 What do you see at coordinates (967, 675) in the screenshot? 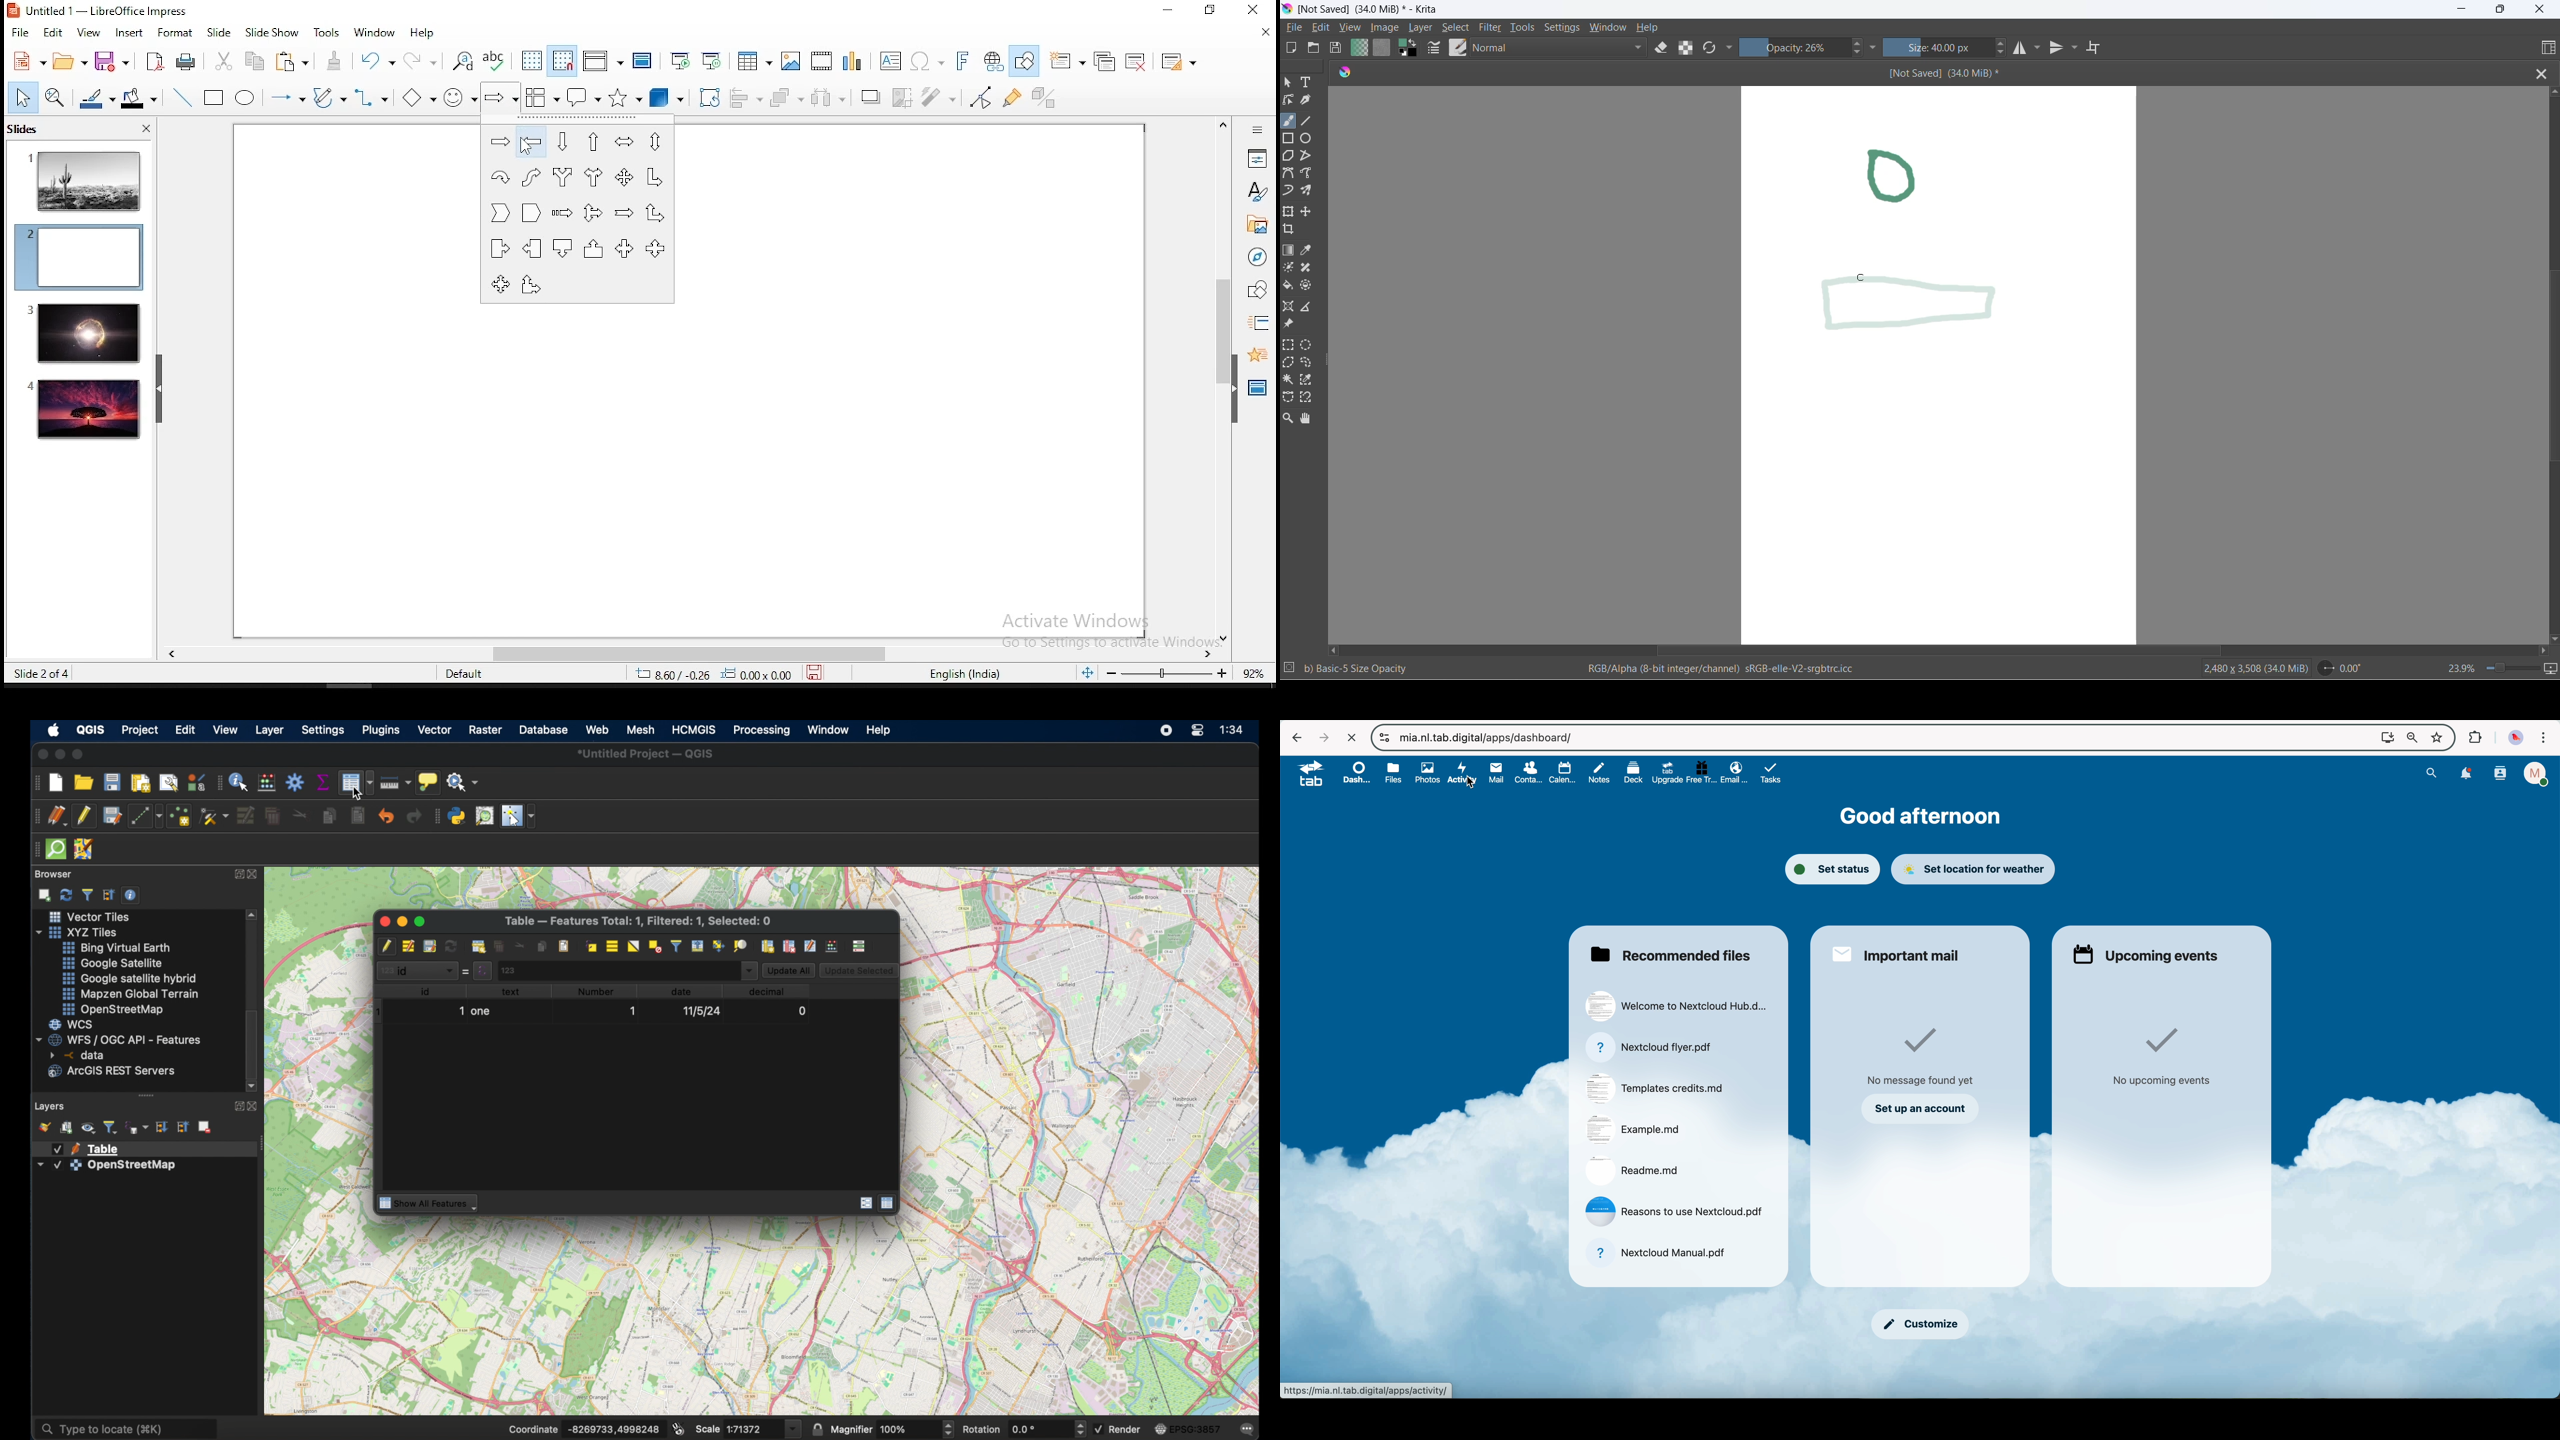
I see `english (india)` at bounding box center [967, 675].